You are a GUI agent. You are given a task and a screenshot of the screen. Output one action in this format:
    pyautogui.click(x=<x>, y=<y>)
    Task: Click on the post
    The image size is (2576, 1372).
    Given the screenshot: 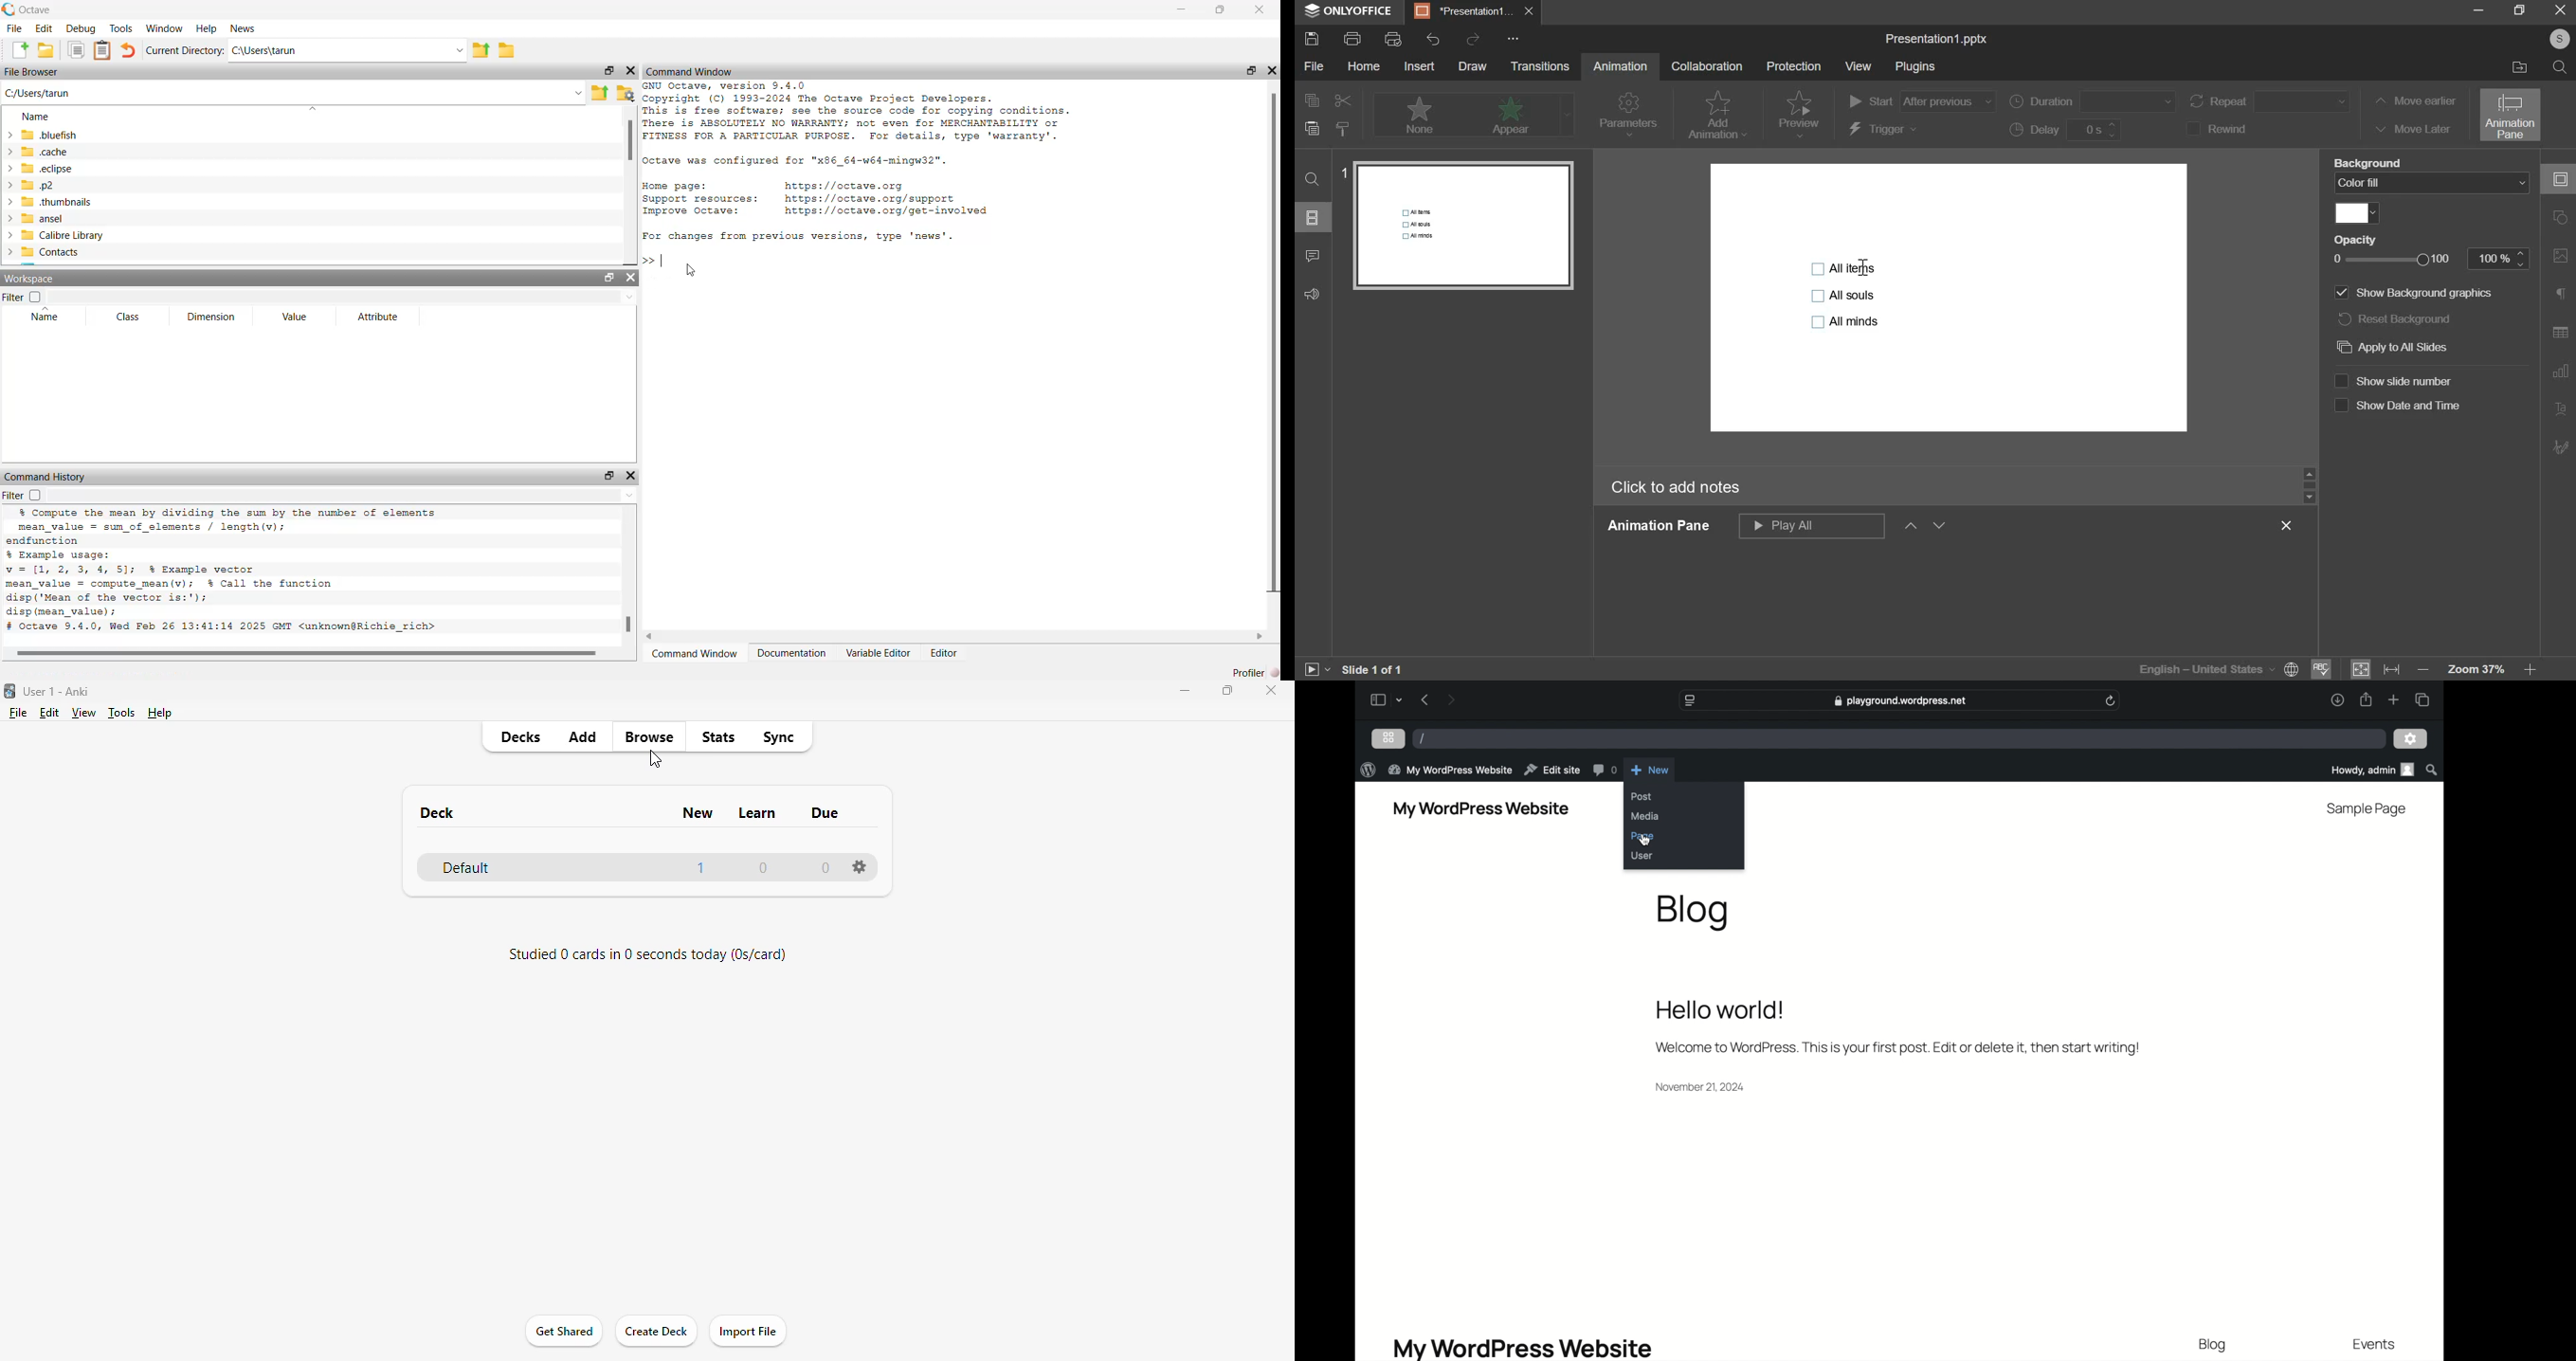 What is the action you would take?
    pyautogui.click(x=1642, y=796)
    